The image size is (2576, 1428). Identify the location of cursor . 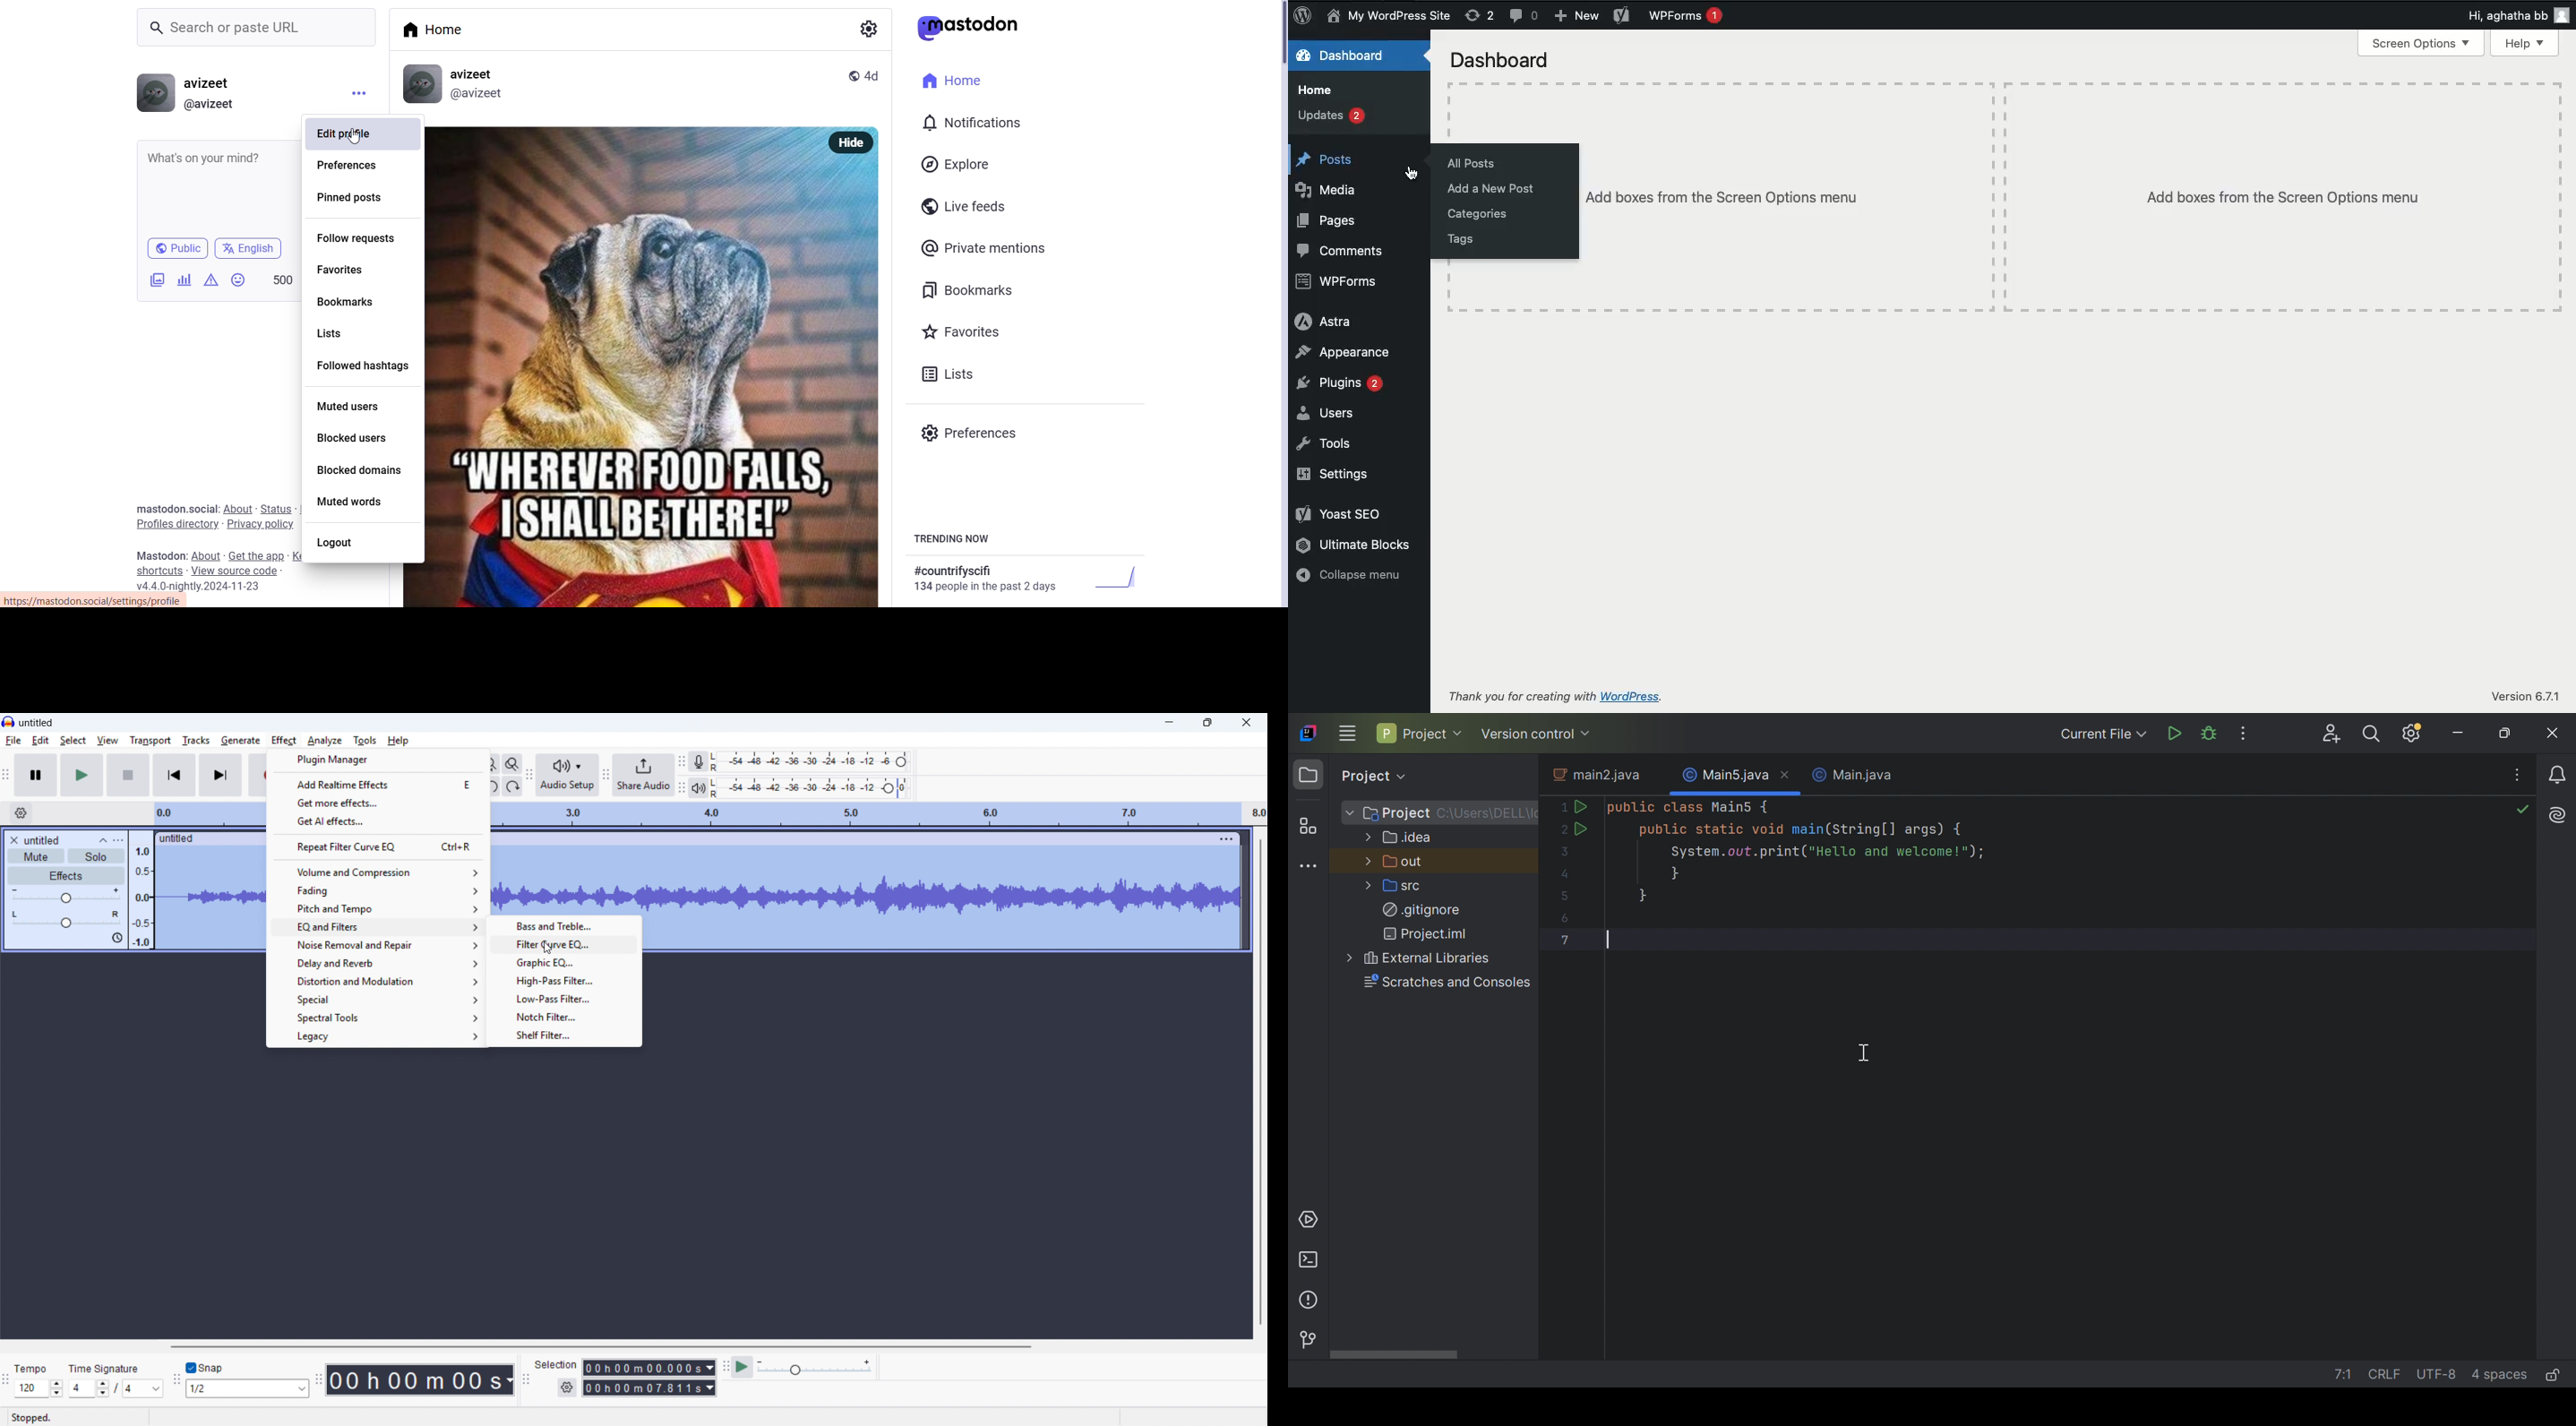
(549, 949).